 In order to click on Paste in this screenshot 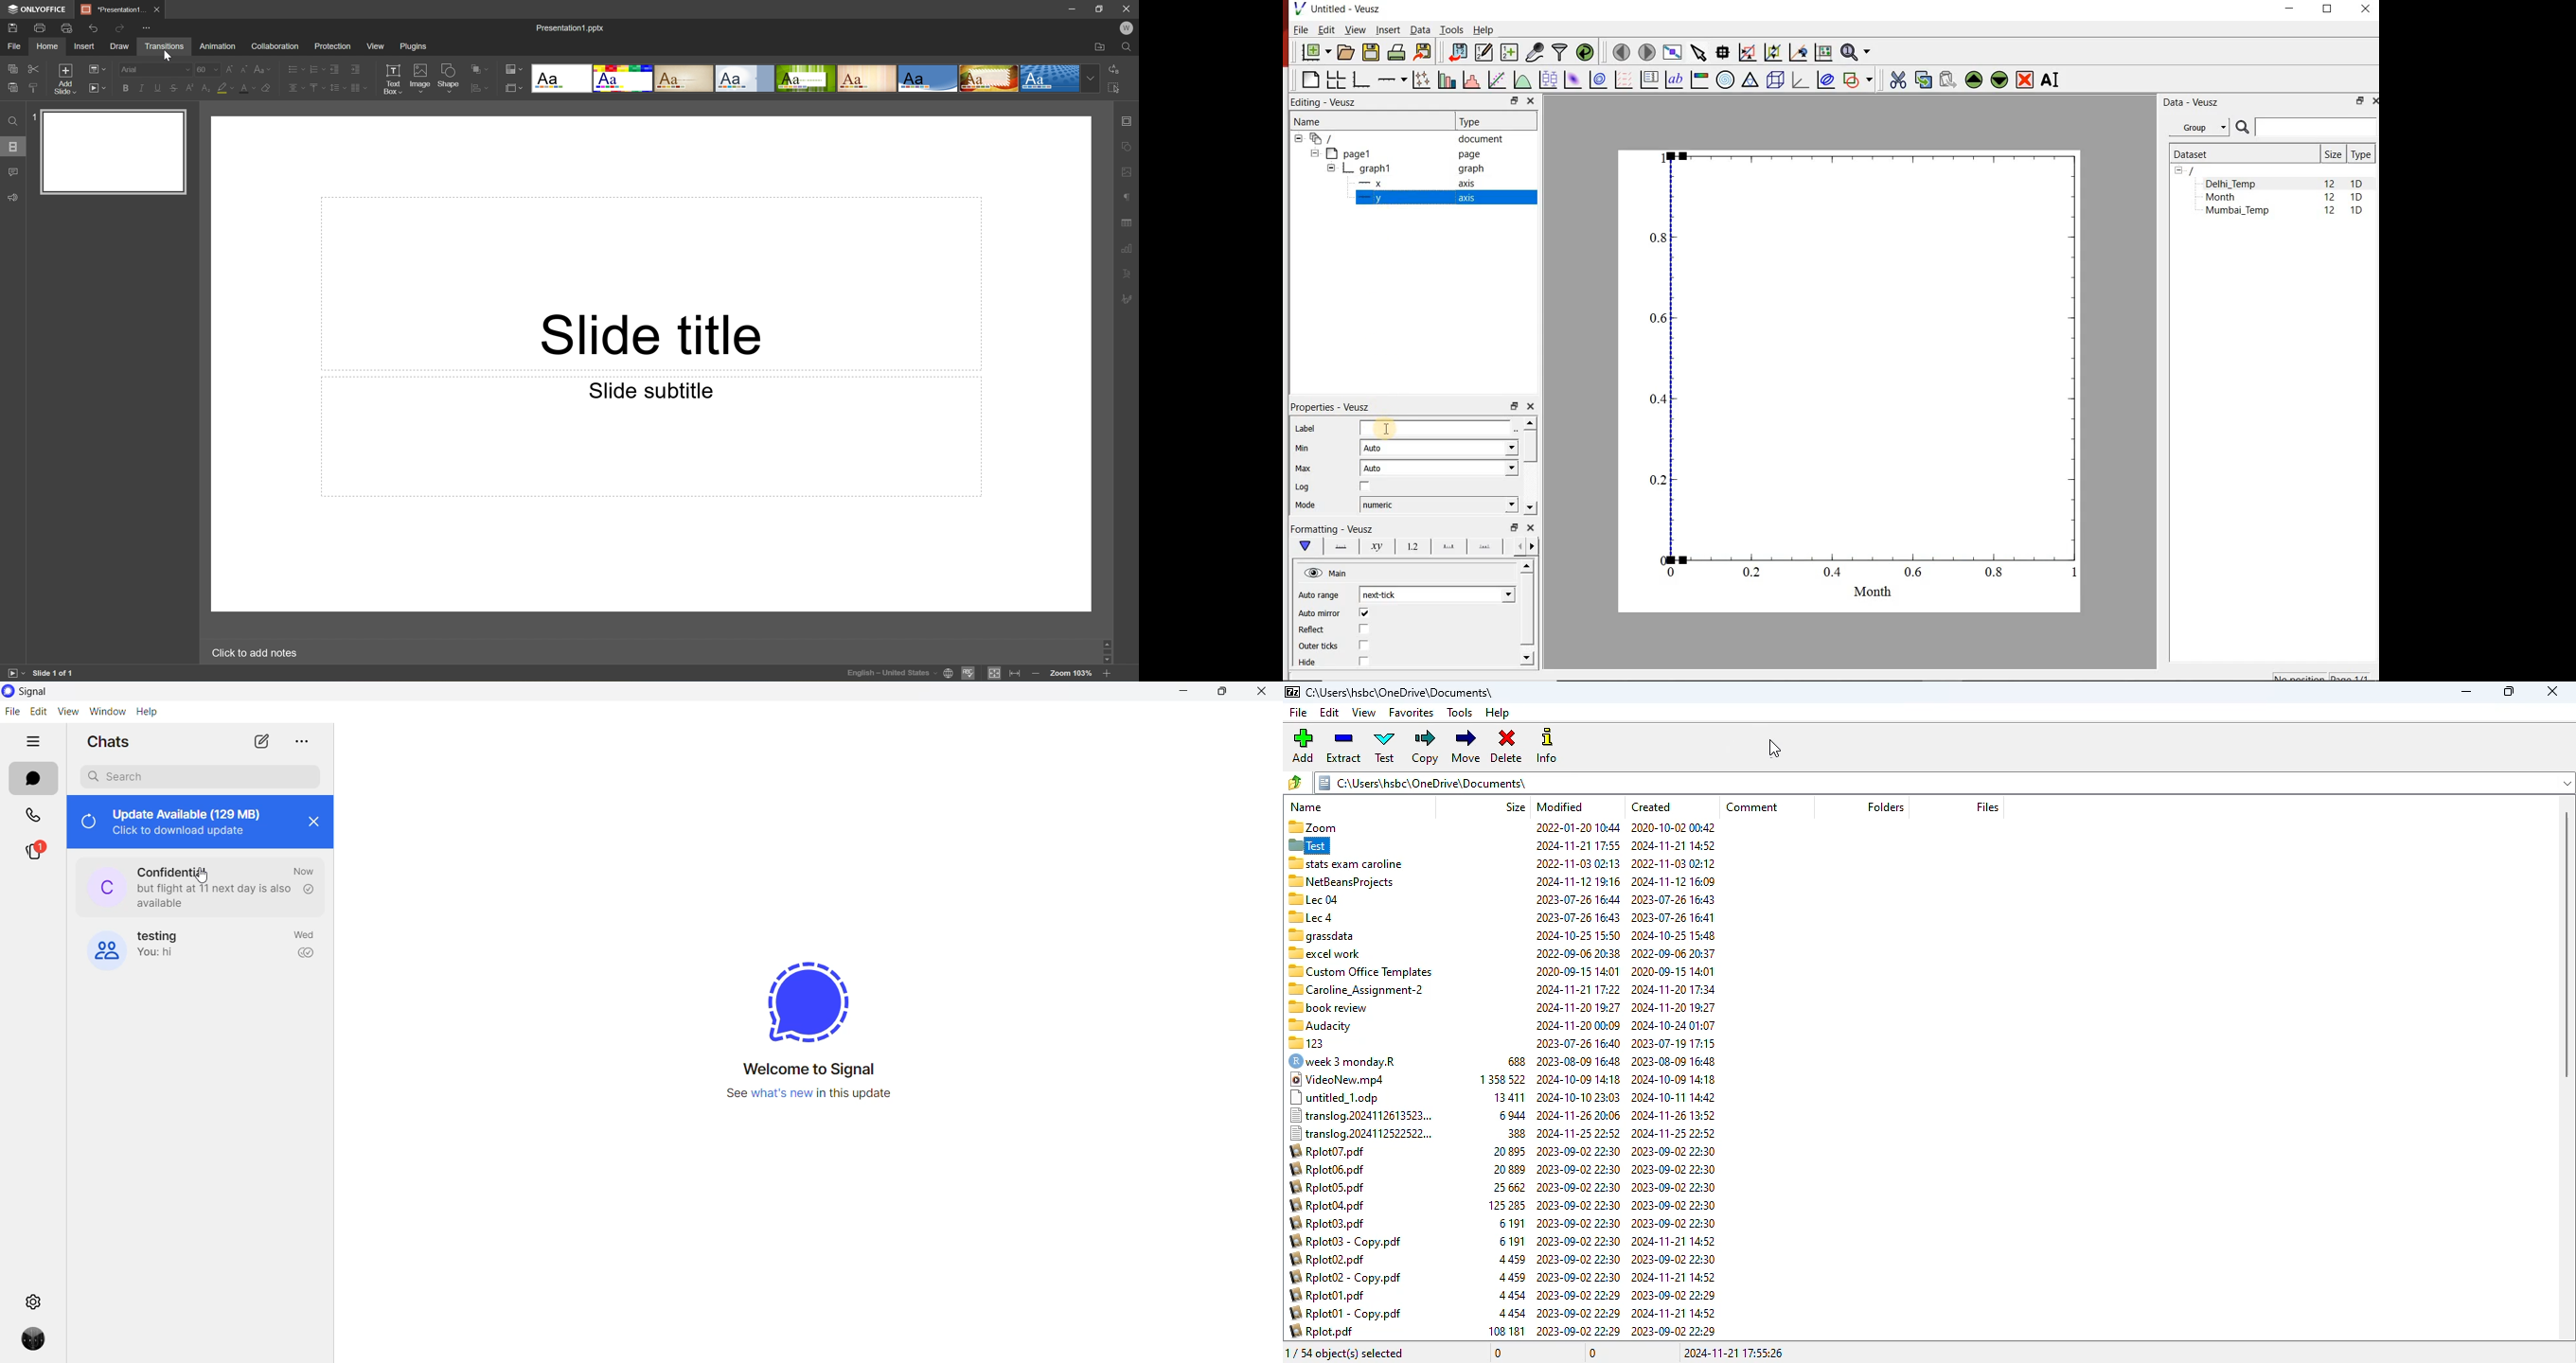, I will do `click(14, 88)`.